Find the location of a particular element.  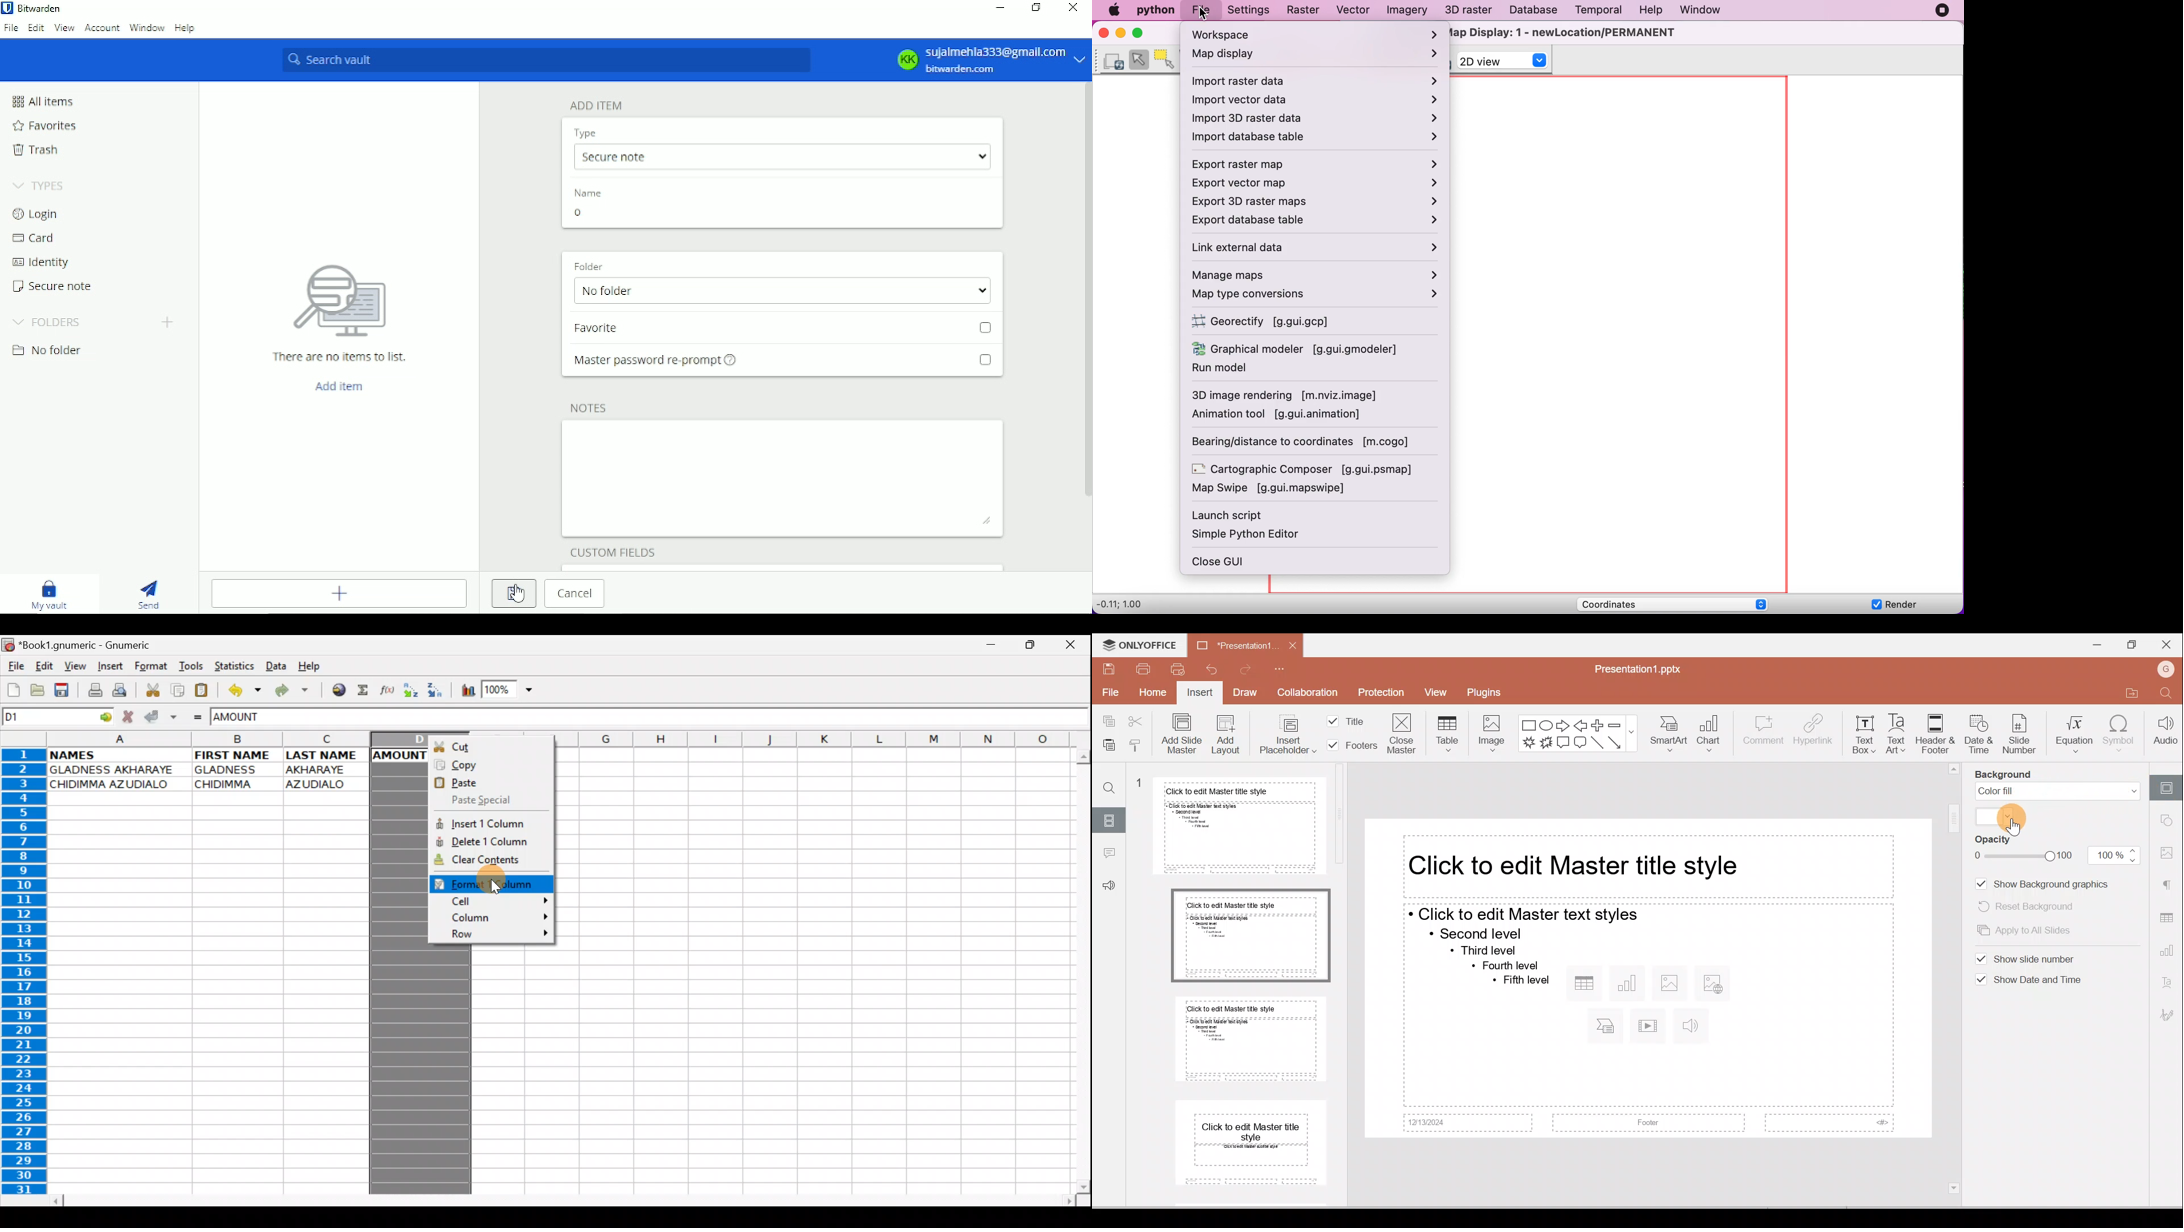

Rows is located at coordinates (24, 974).